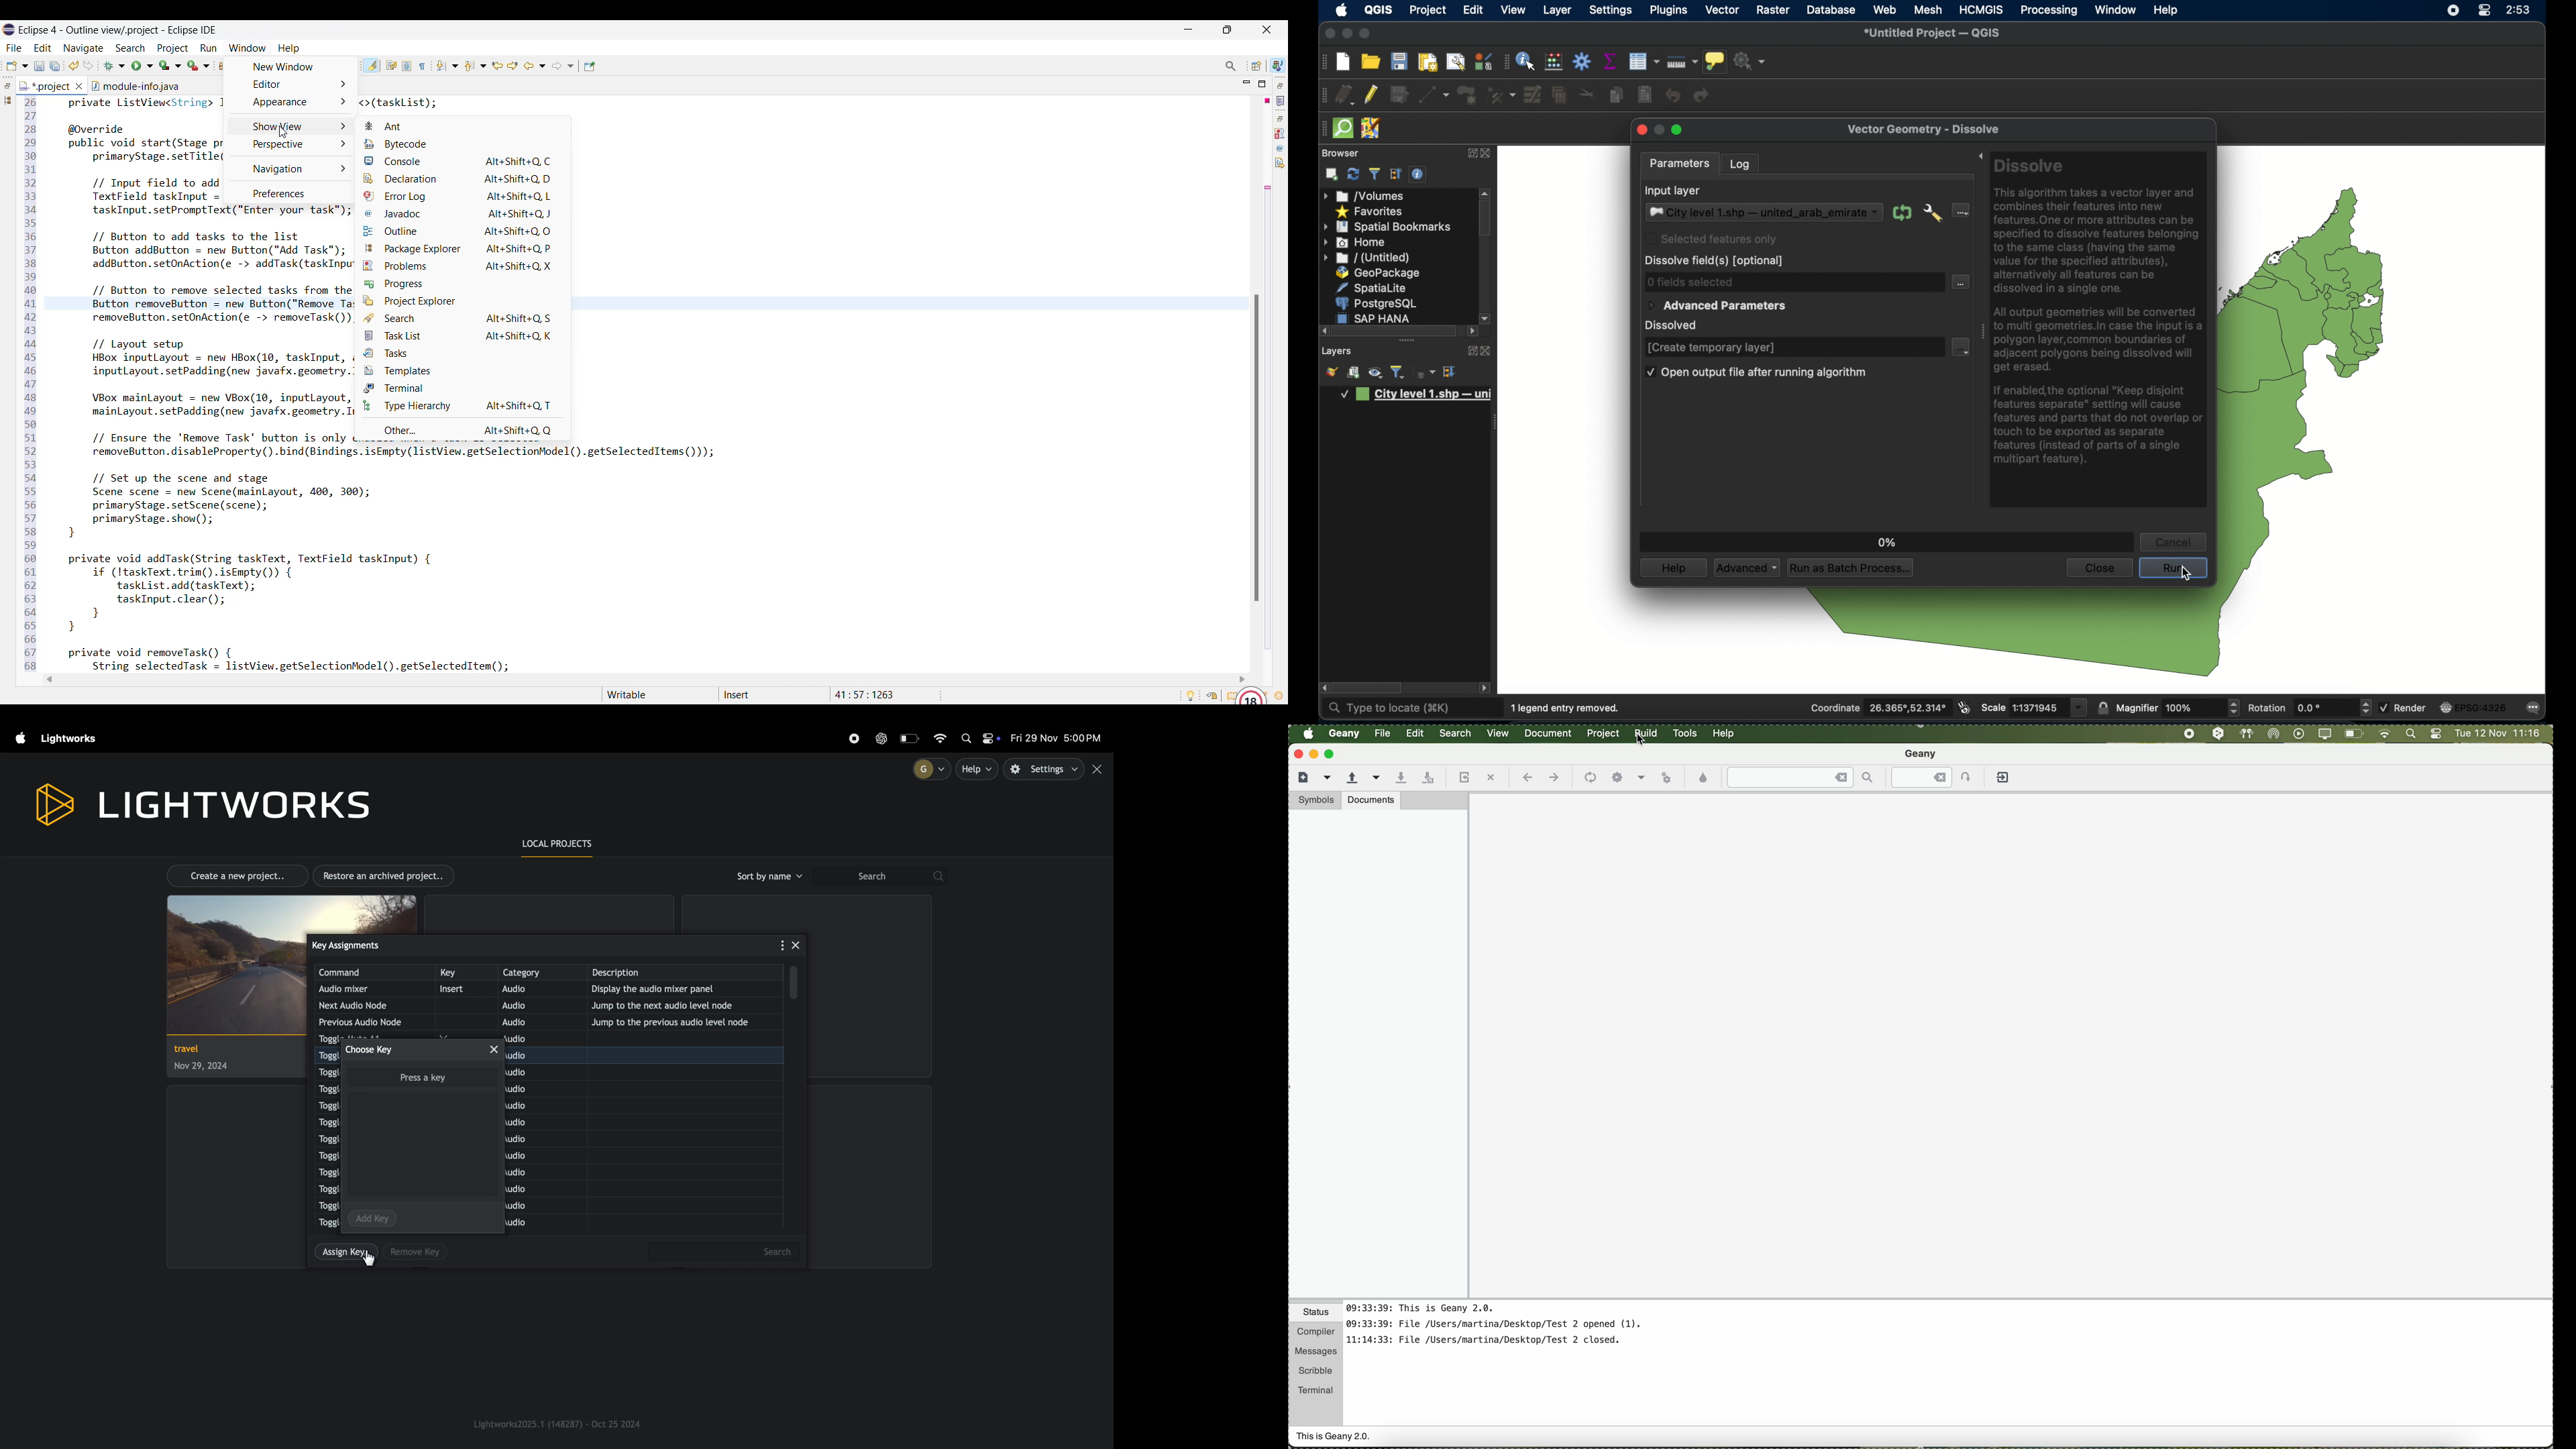 This screenshot has height=1456, width=2576. What do you see at coordinates (1711, 348) in the screenshot?
I see `[createtemporary layer]` at bounding box center [1711, 348].